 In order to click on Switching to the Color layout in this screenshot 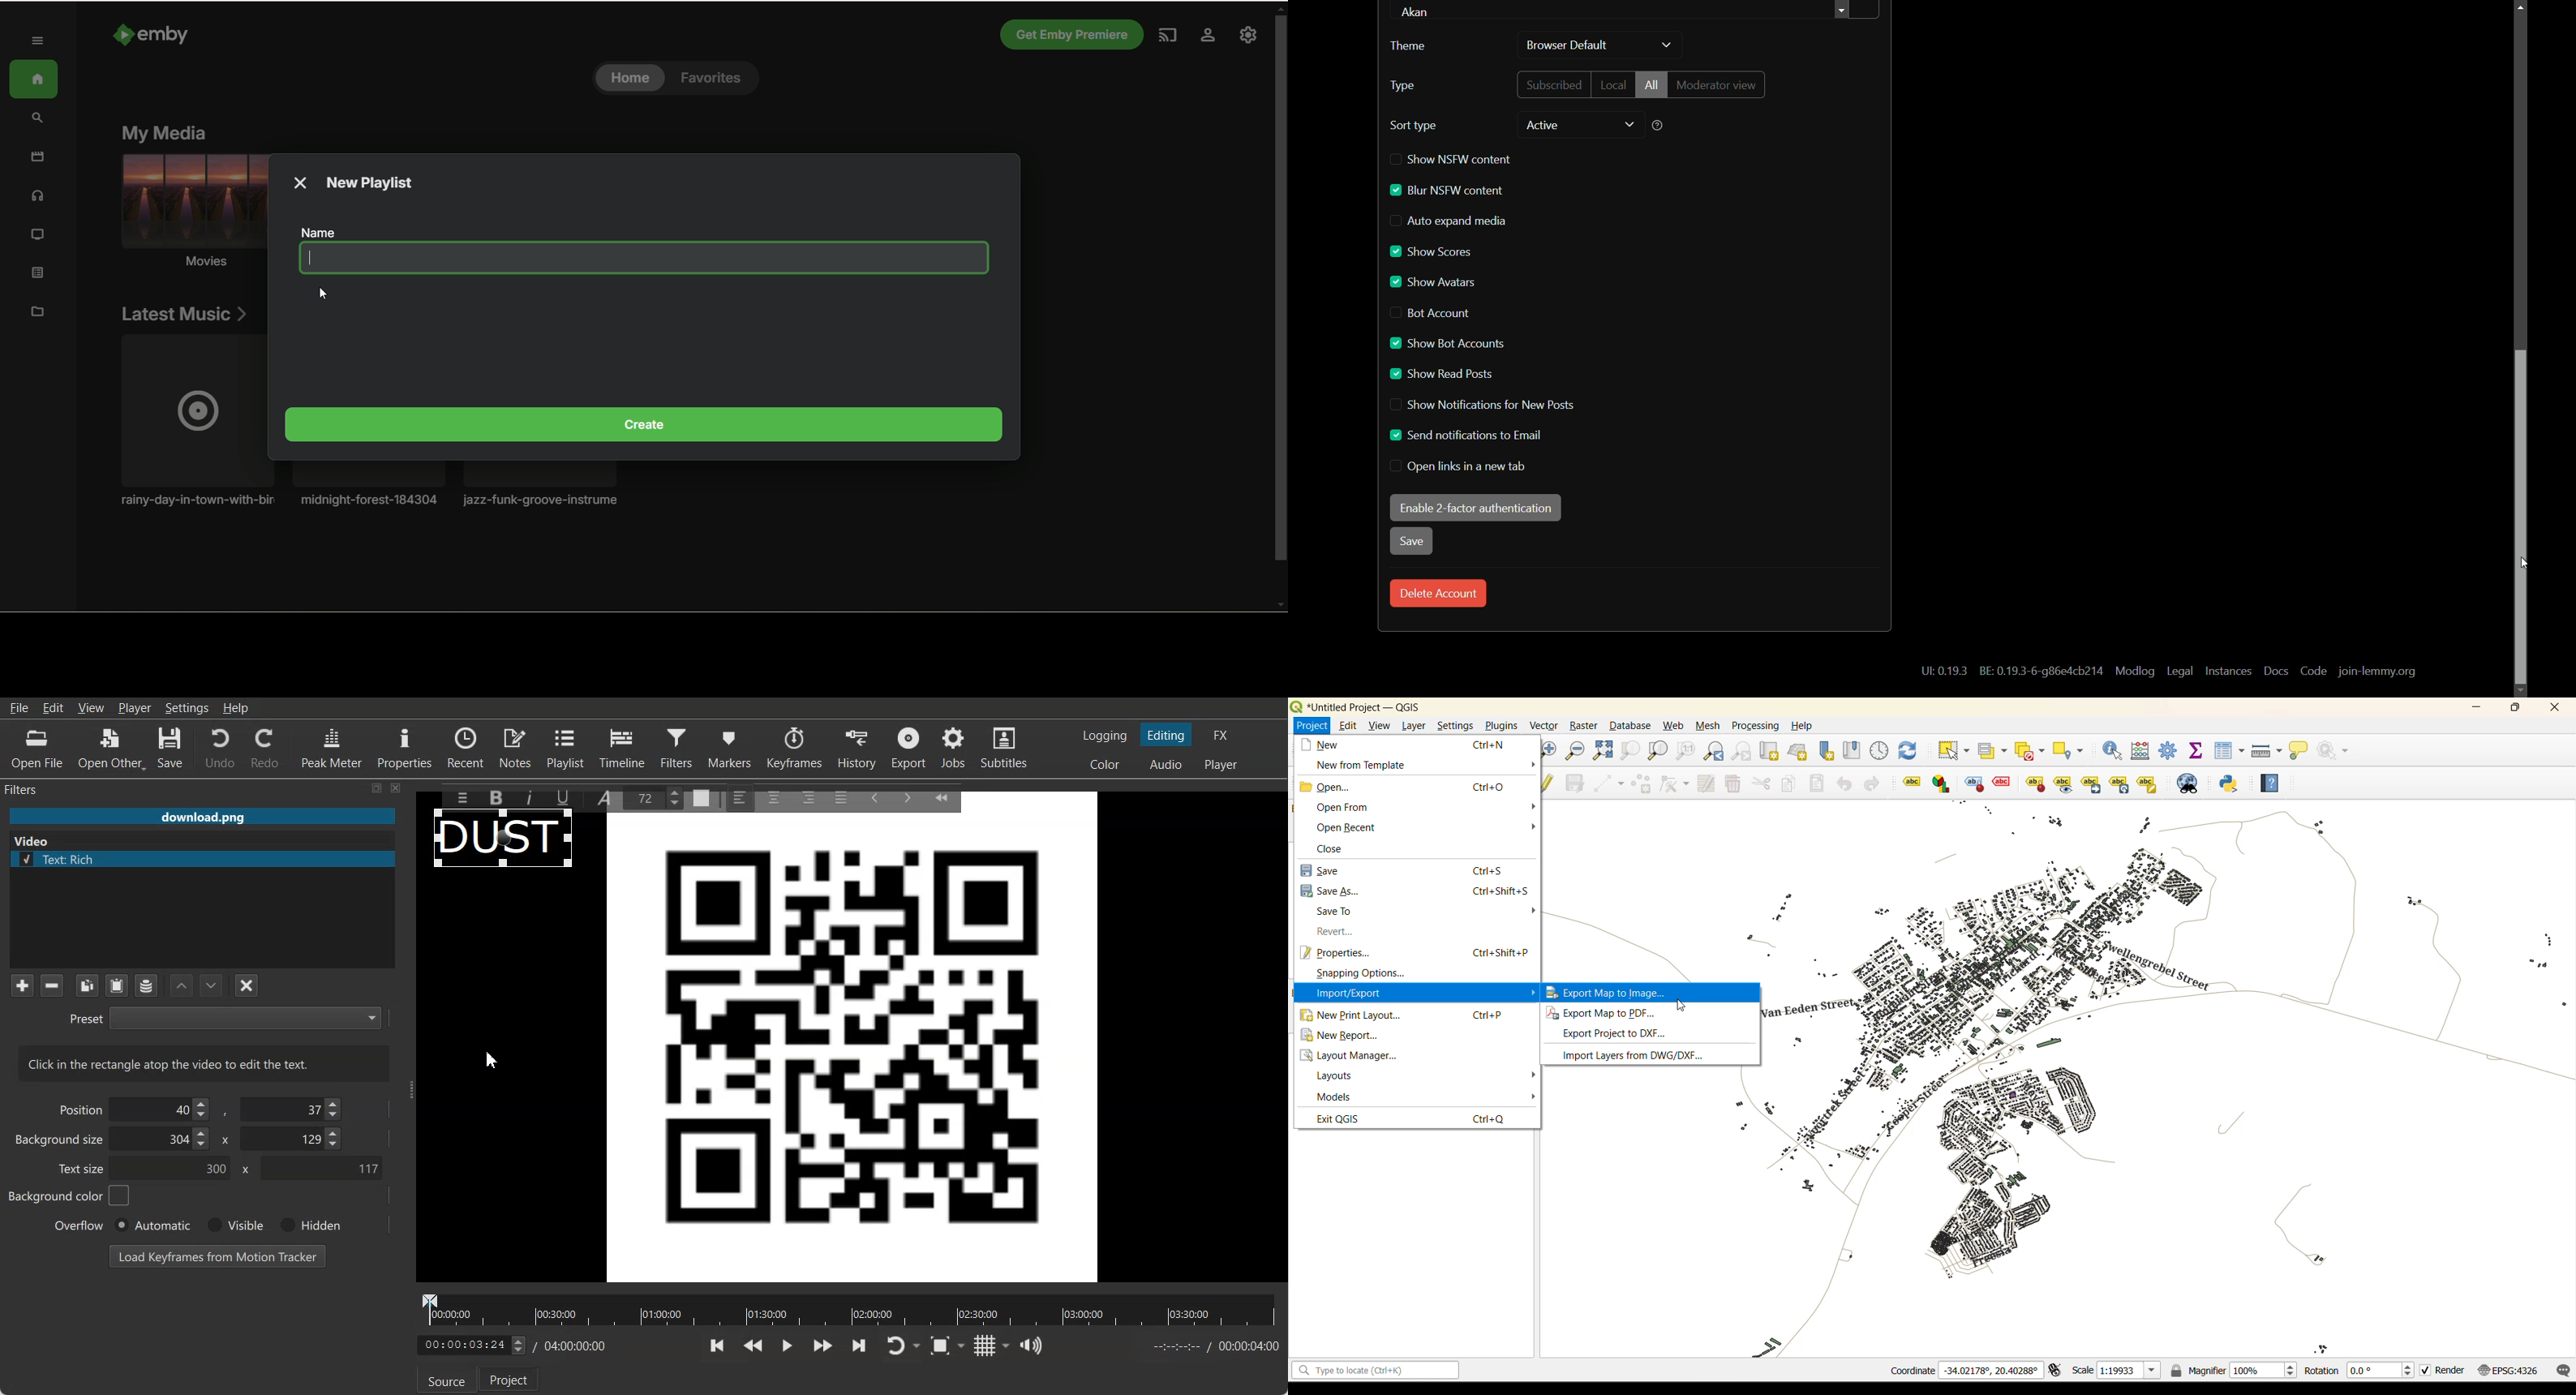, I will do `click(1105, 765)`.